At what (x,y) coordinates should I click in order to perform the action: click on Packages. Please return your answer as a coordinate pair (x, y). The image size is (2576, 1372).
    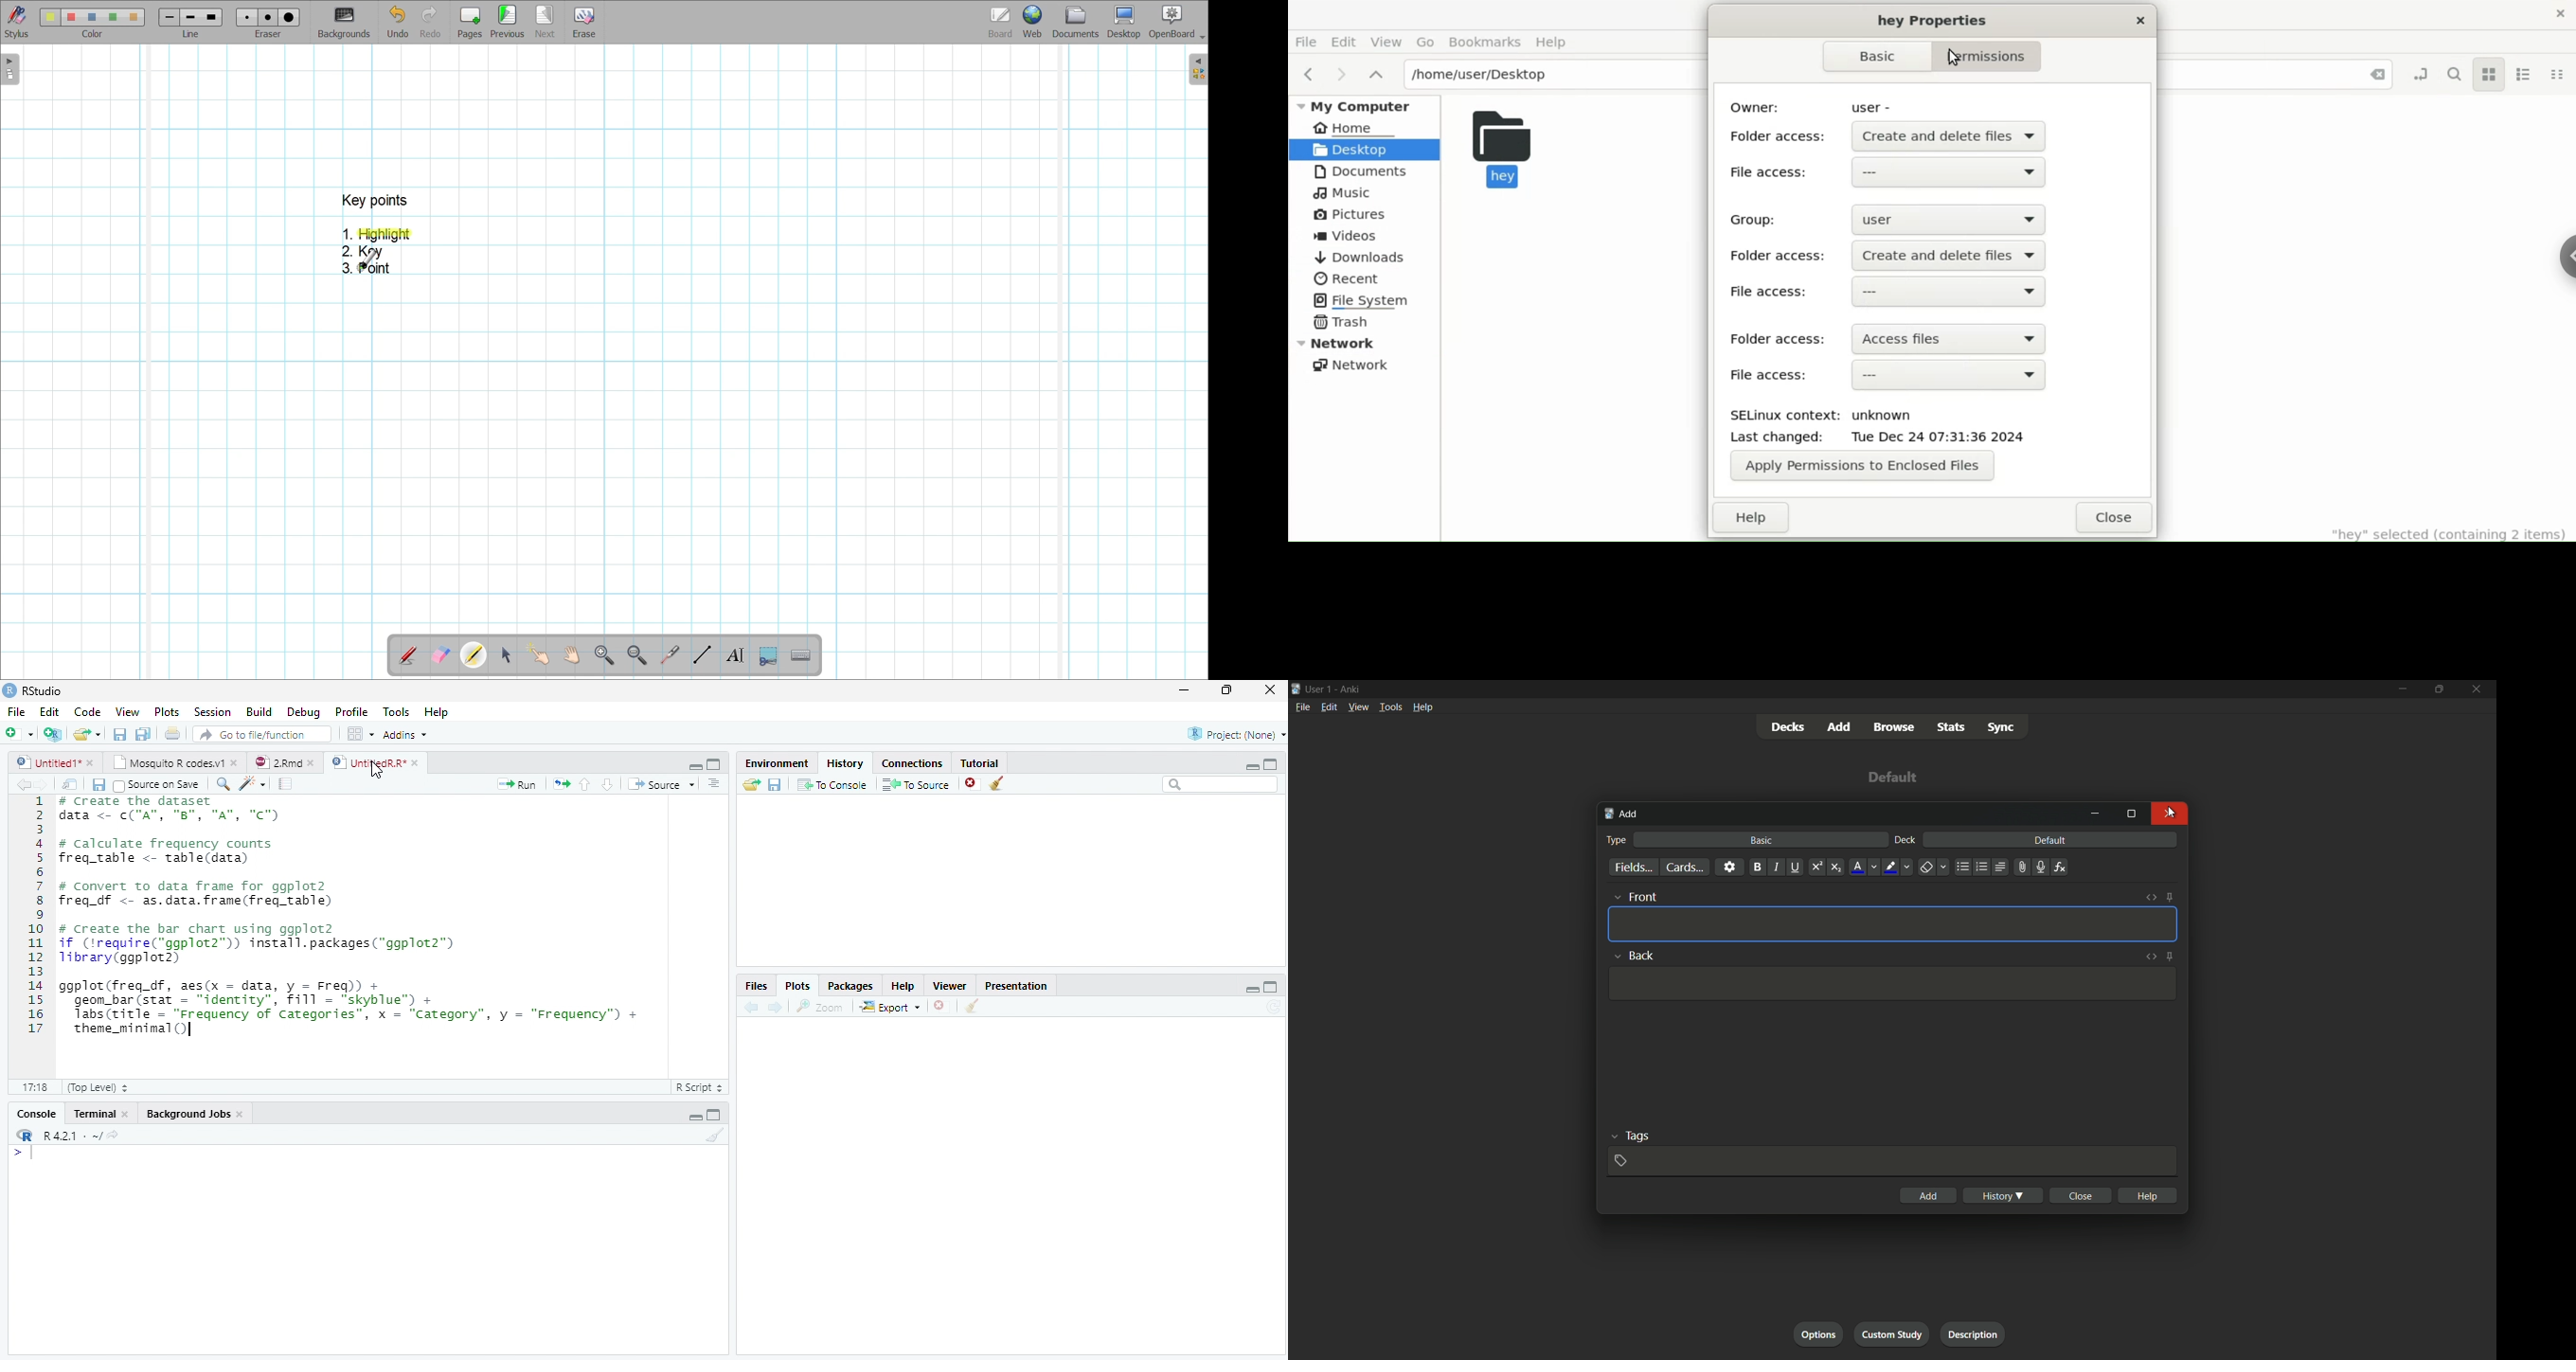
    Looking at the image, I should click on (852, 985).